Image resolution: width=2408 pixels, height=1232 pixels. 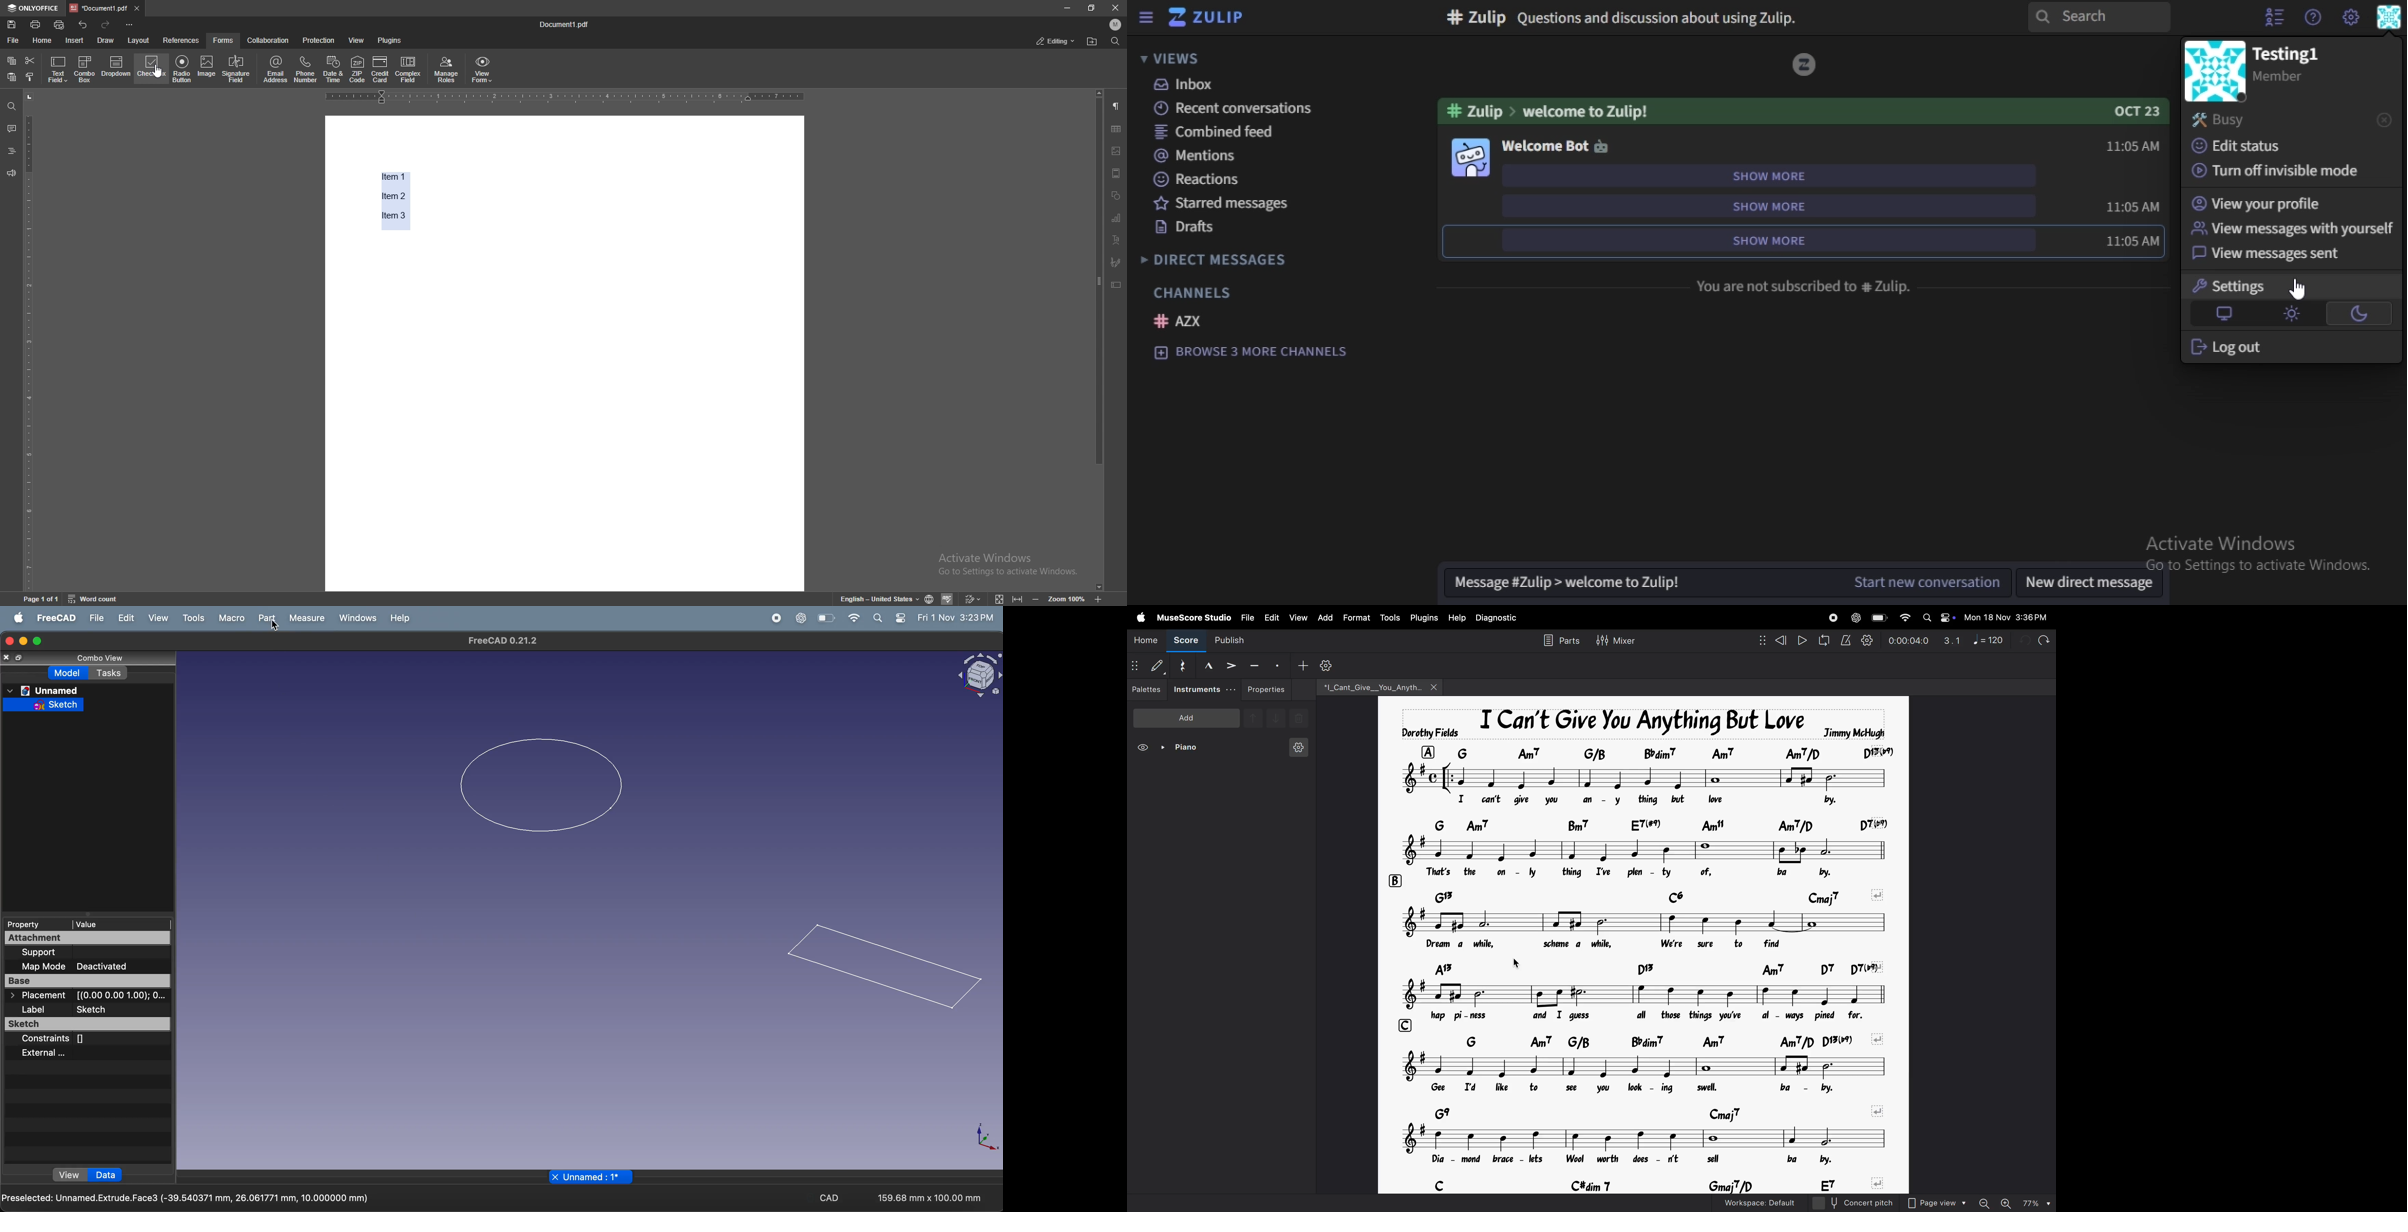 What do you see at coordinates (93, 598) in the screenshot?
I see `word count` at bounding box center [93, 598].